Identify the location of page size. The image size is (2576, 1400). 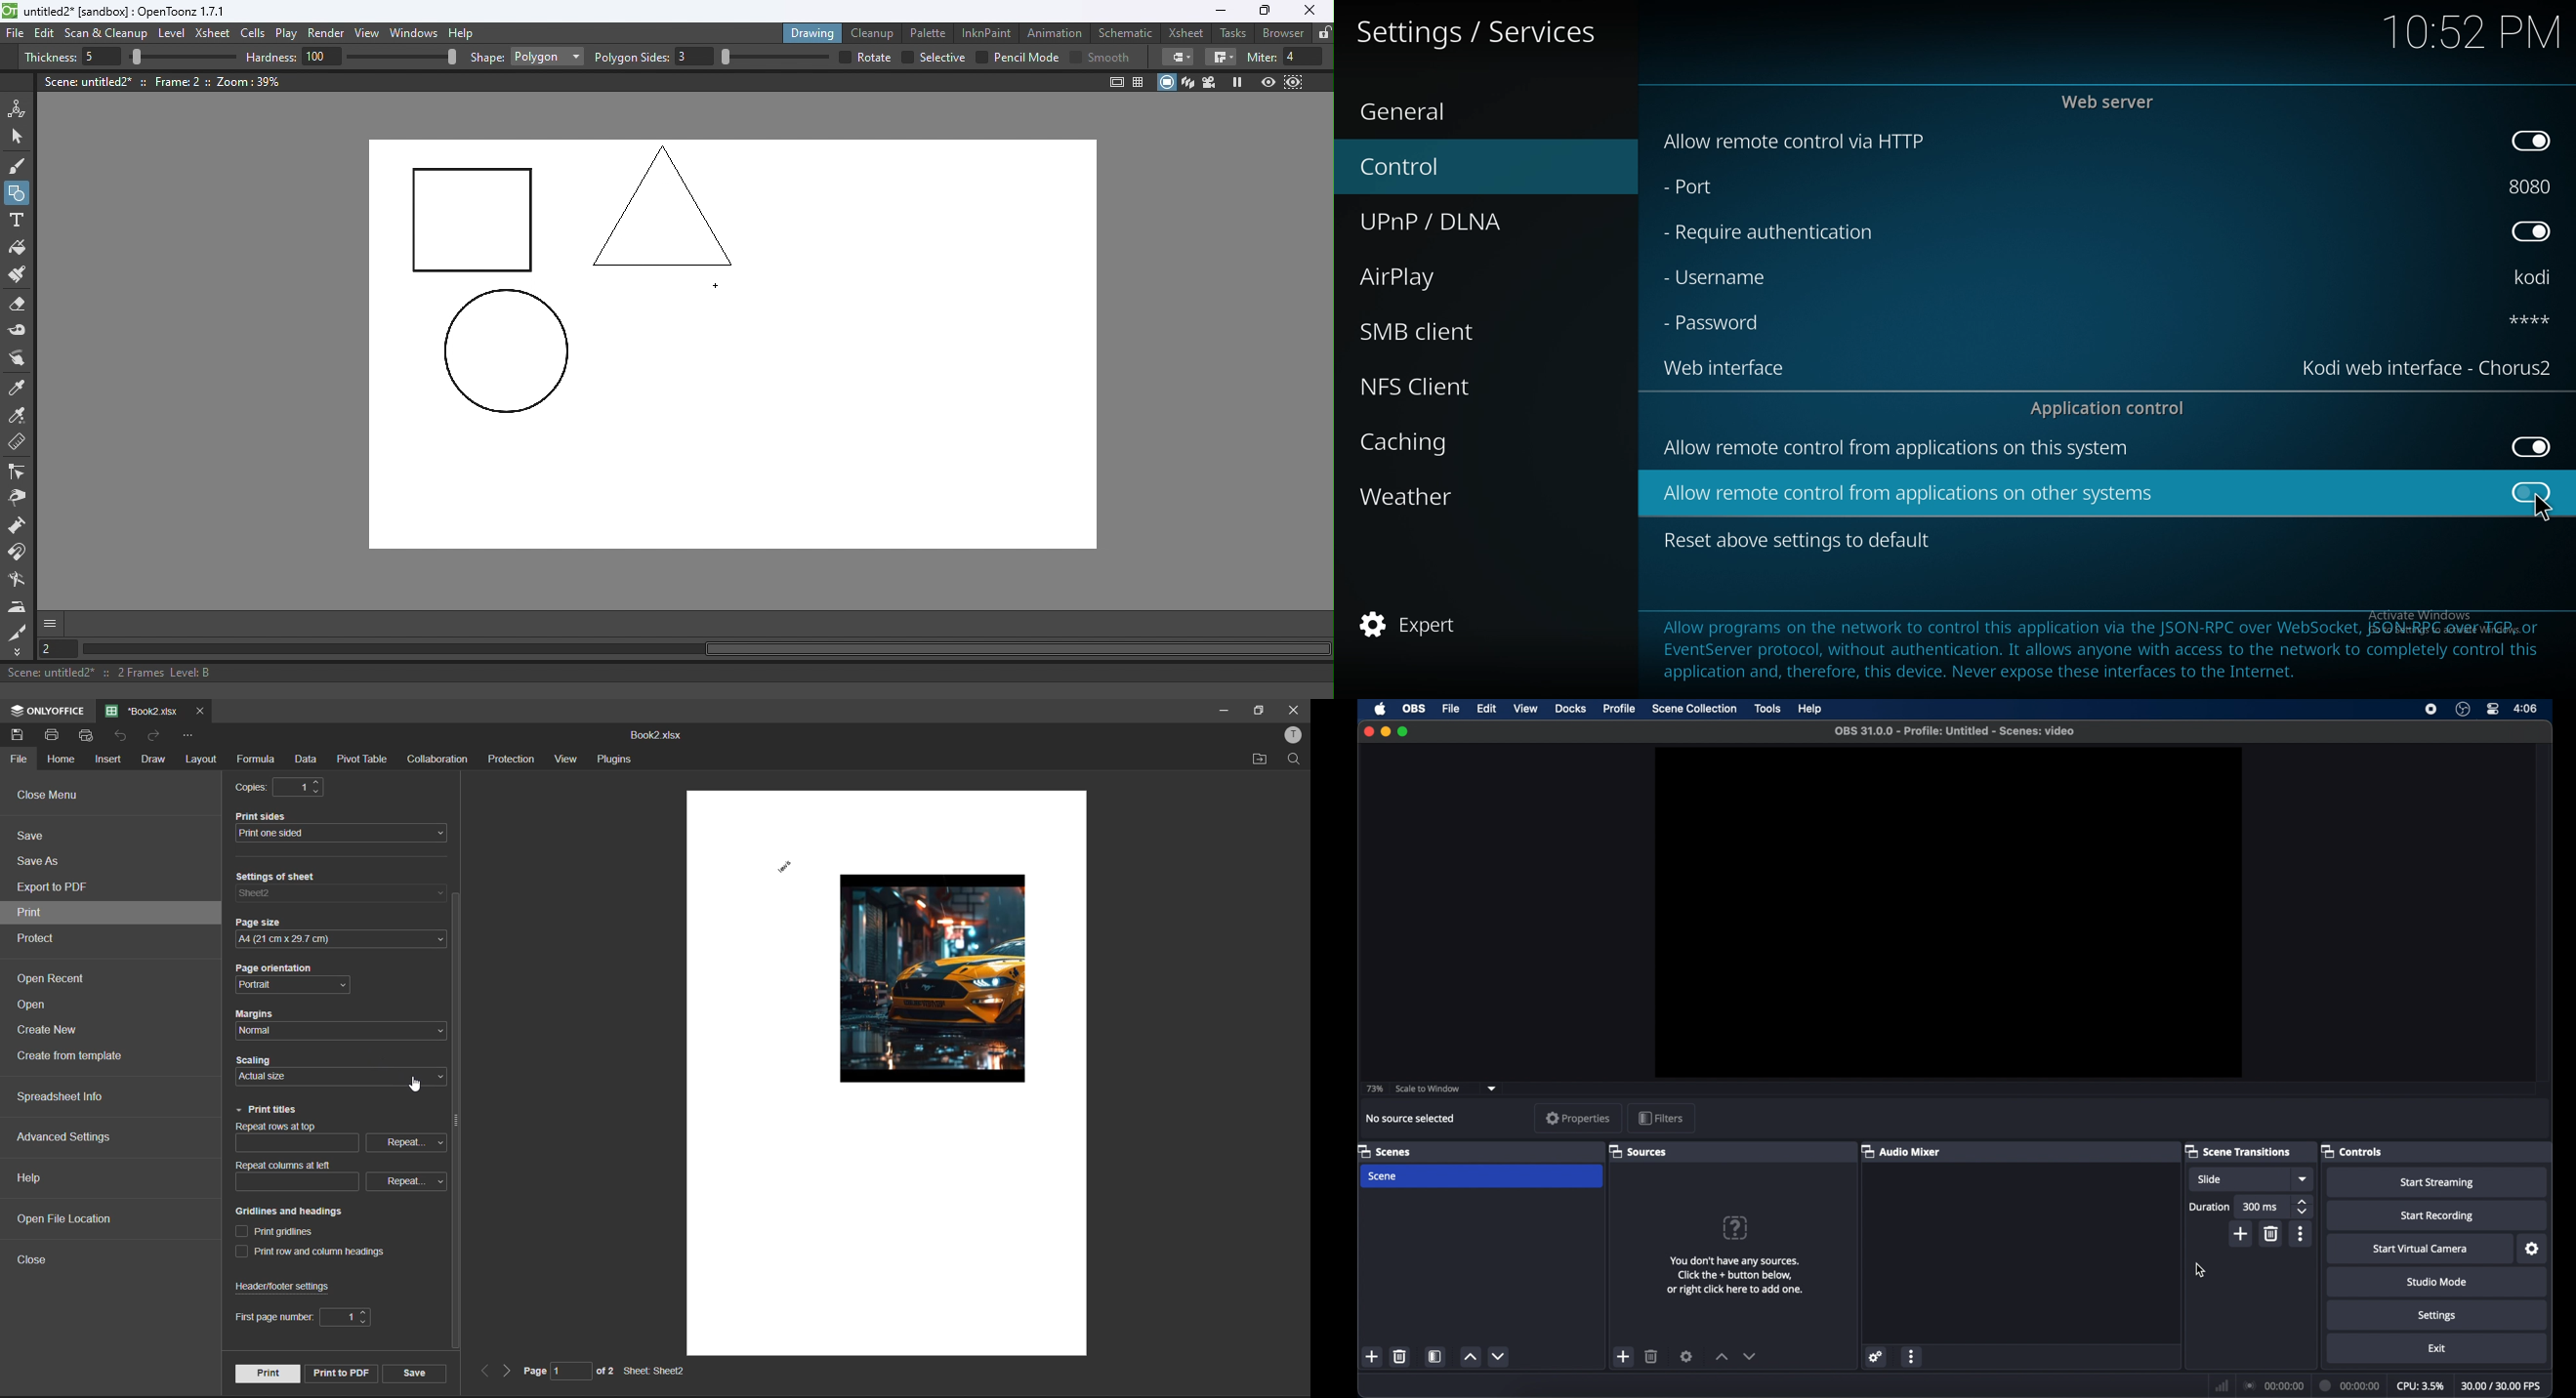
(267, 924).